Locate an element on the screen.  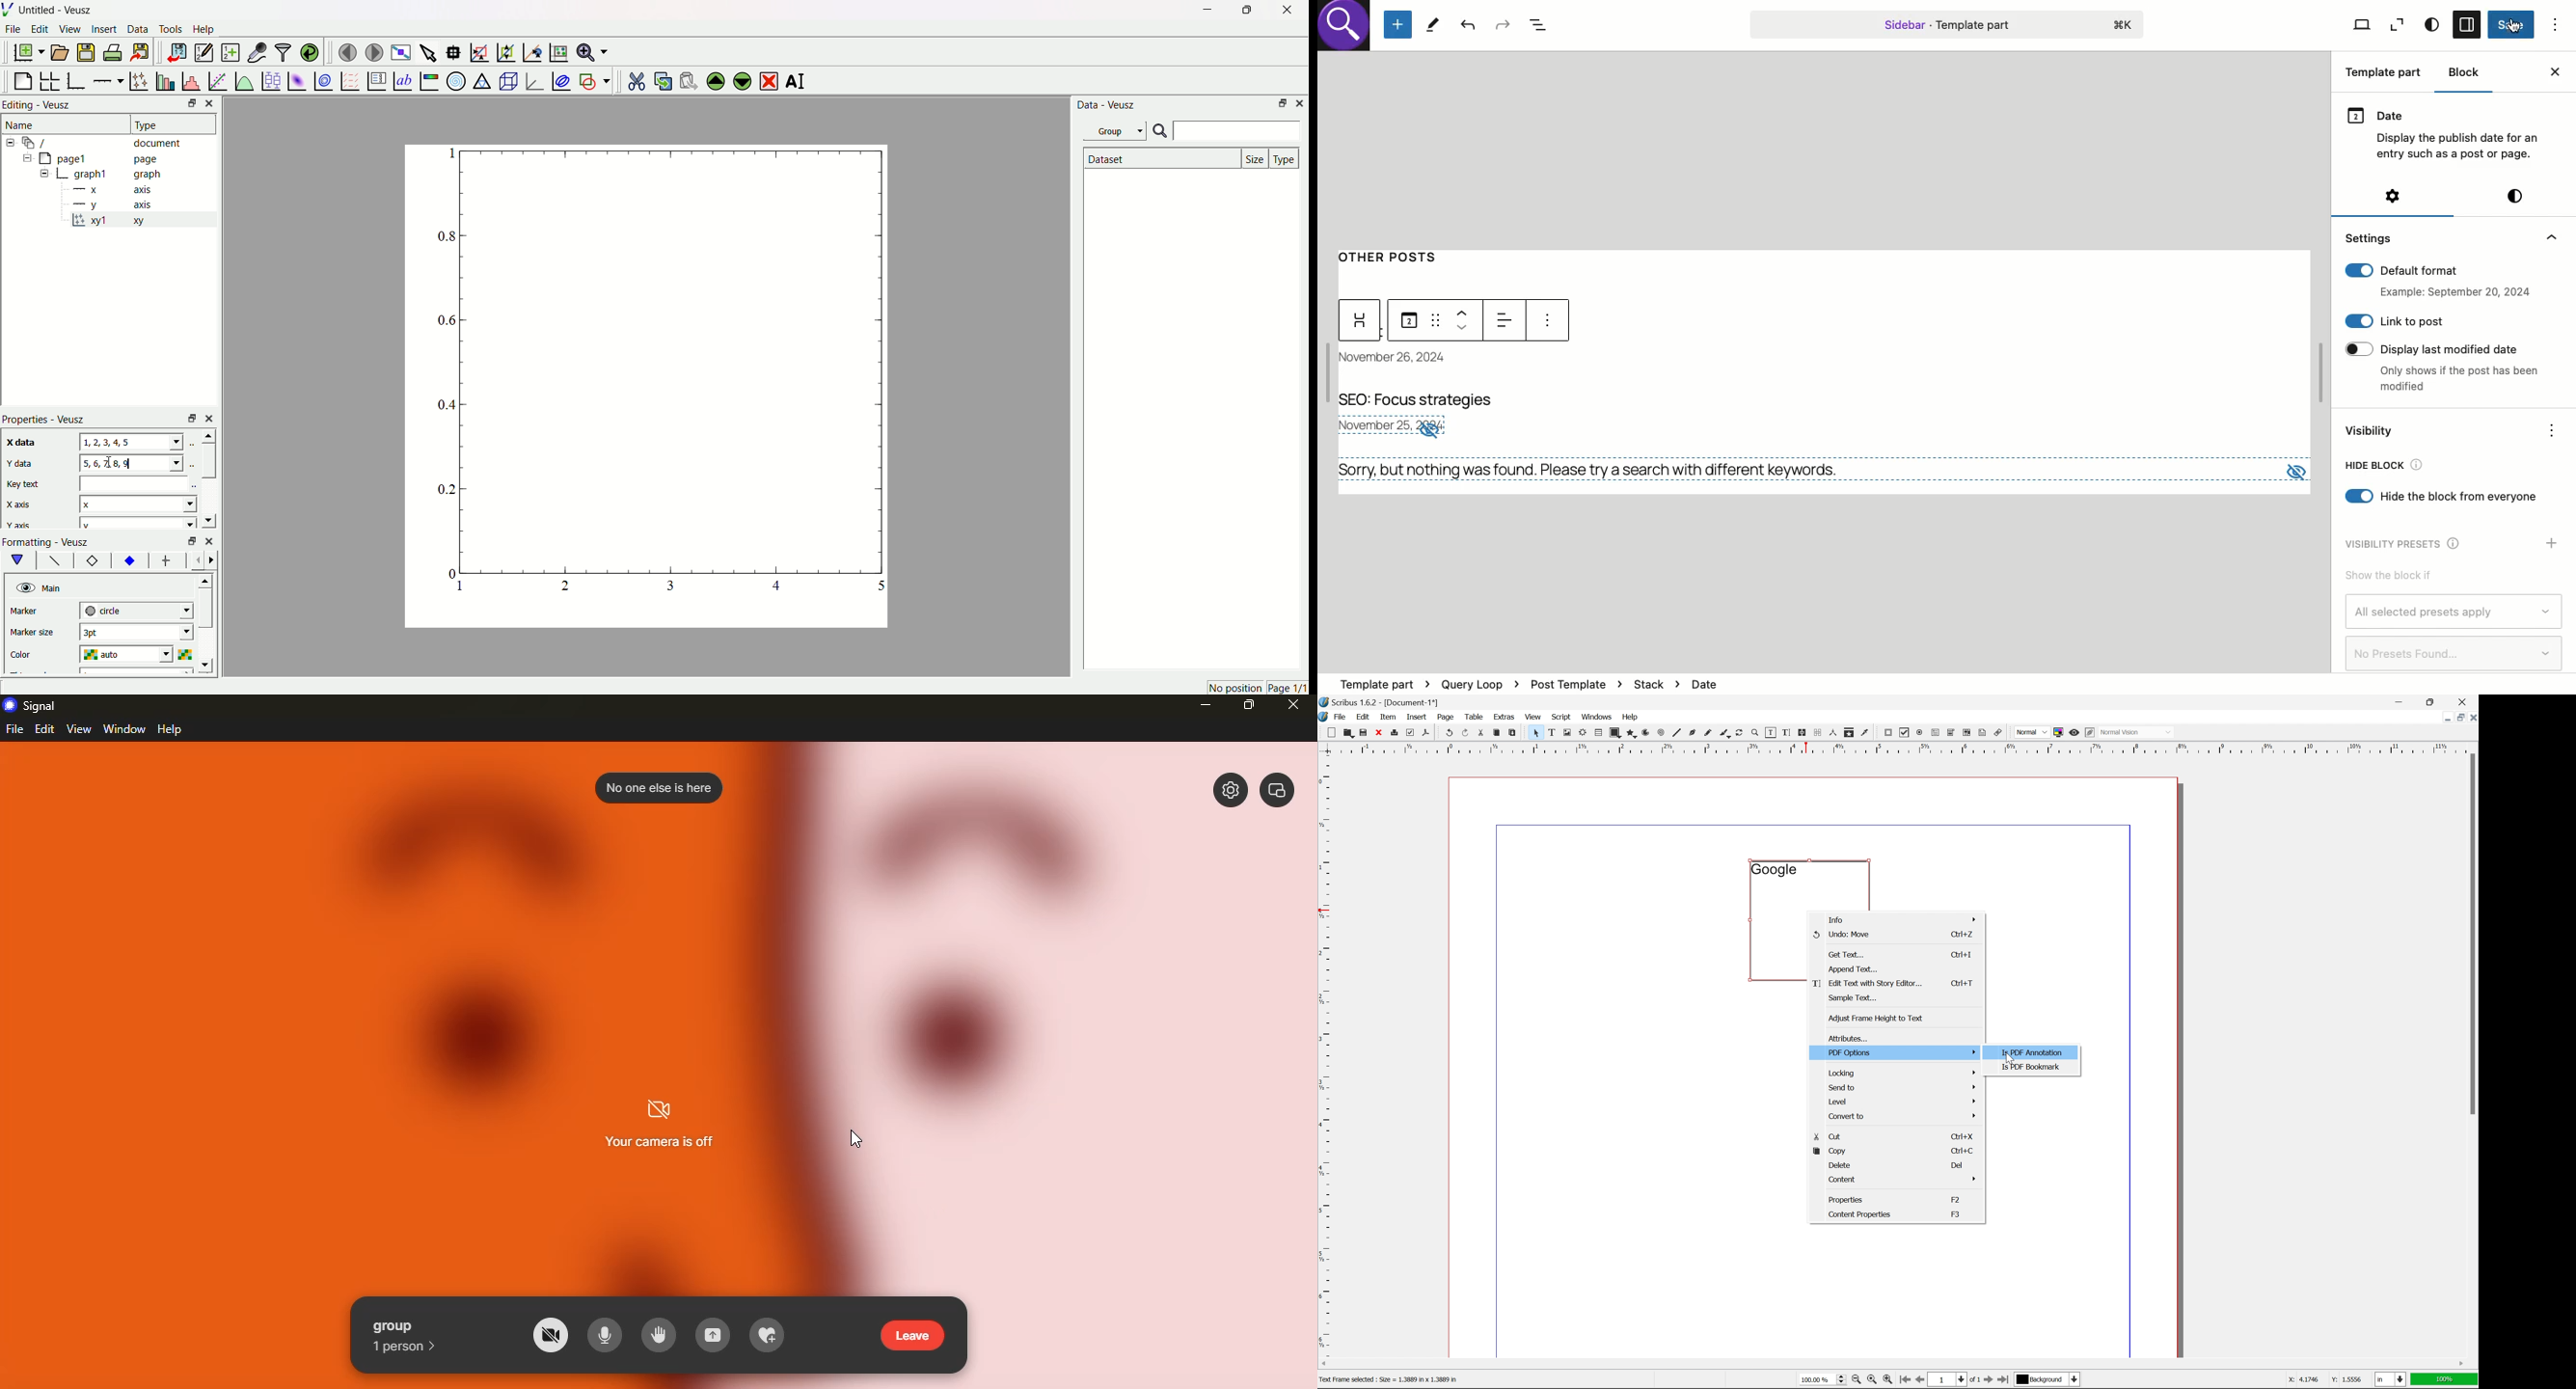
windows is located at coordinates (1598, 716).